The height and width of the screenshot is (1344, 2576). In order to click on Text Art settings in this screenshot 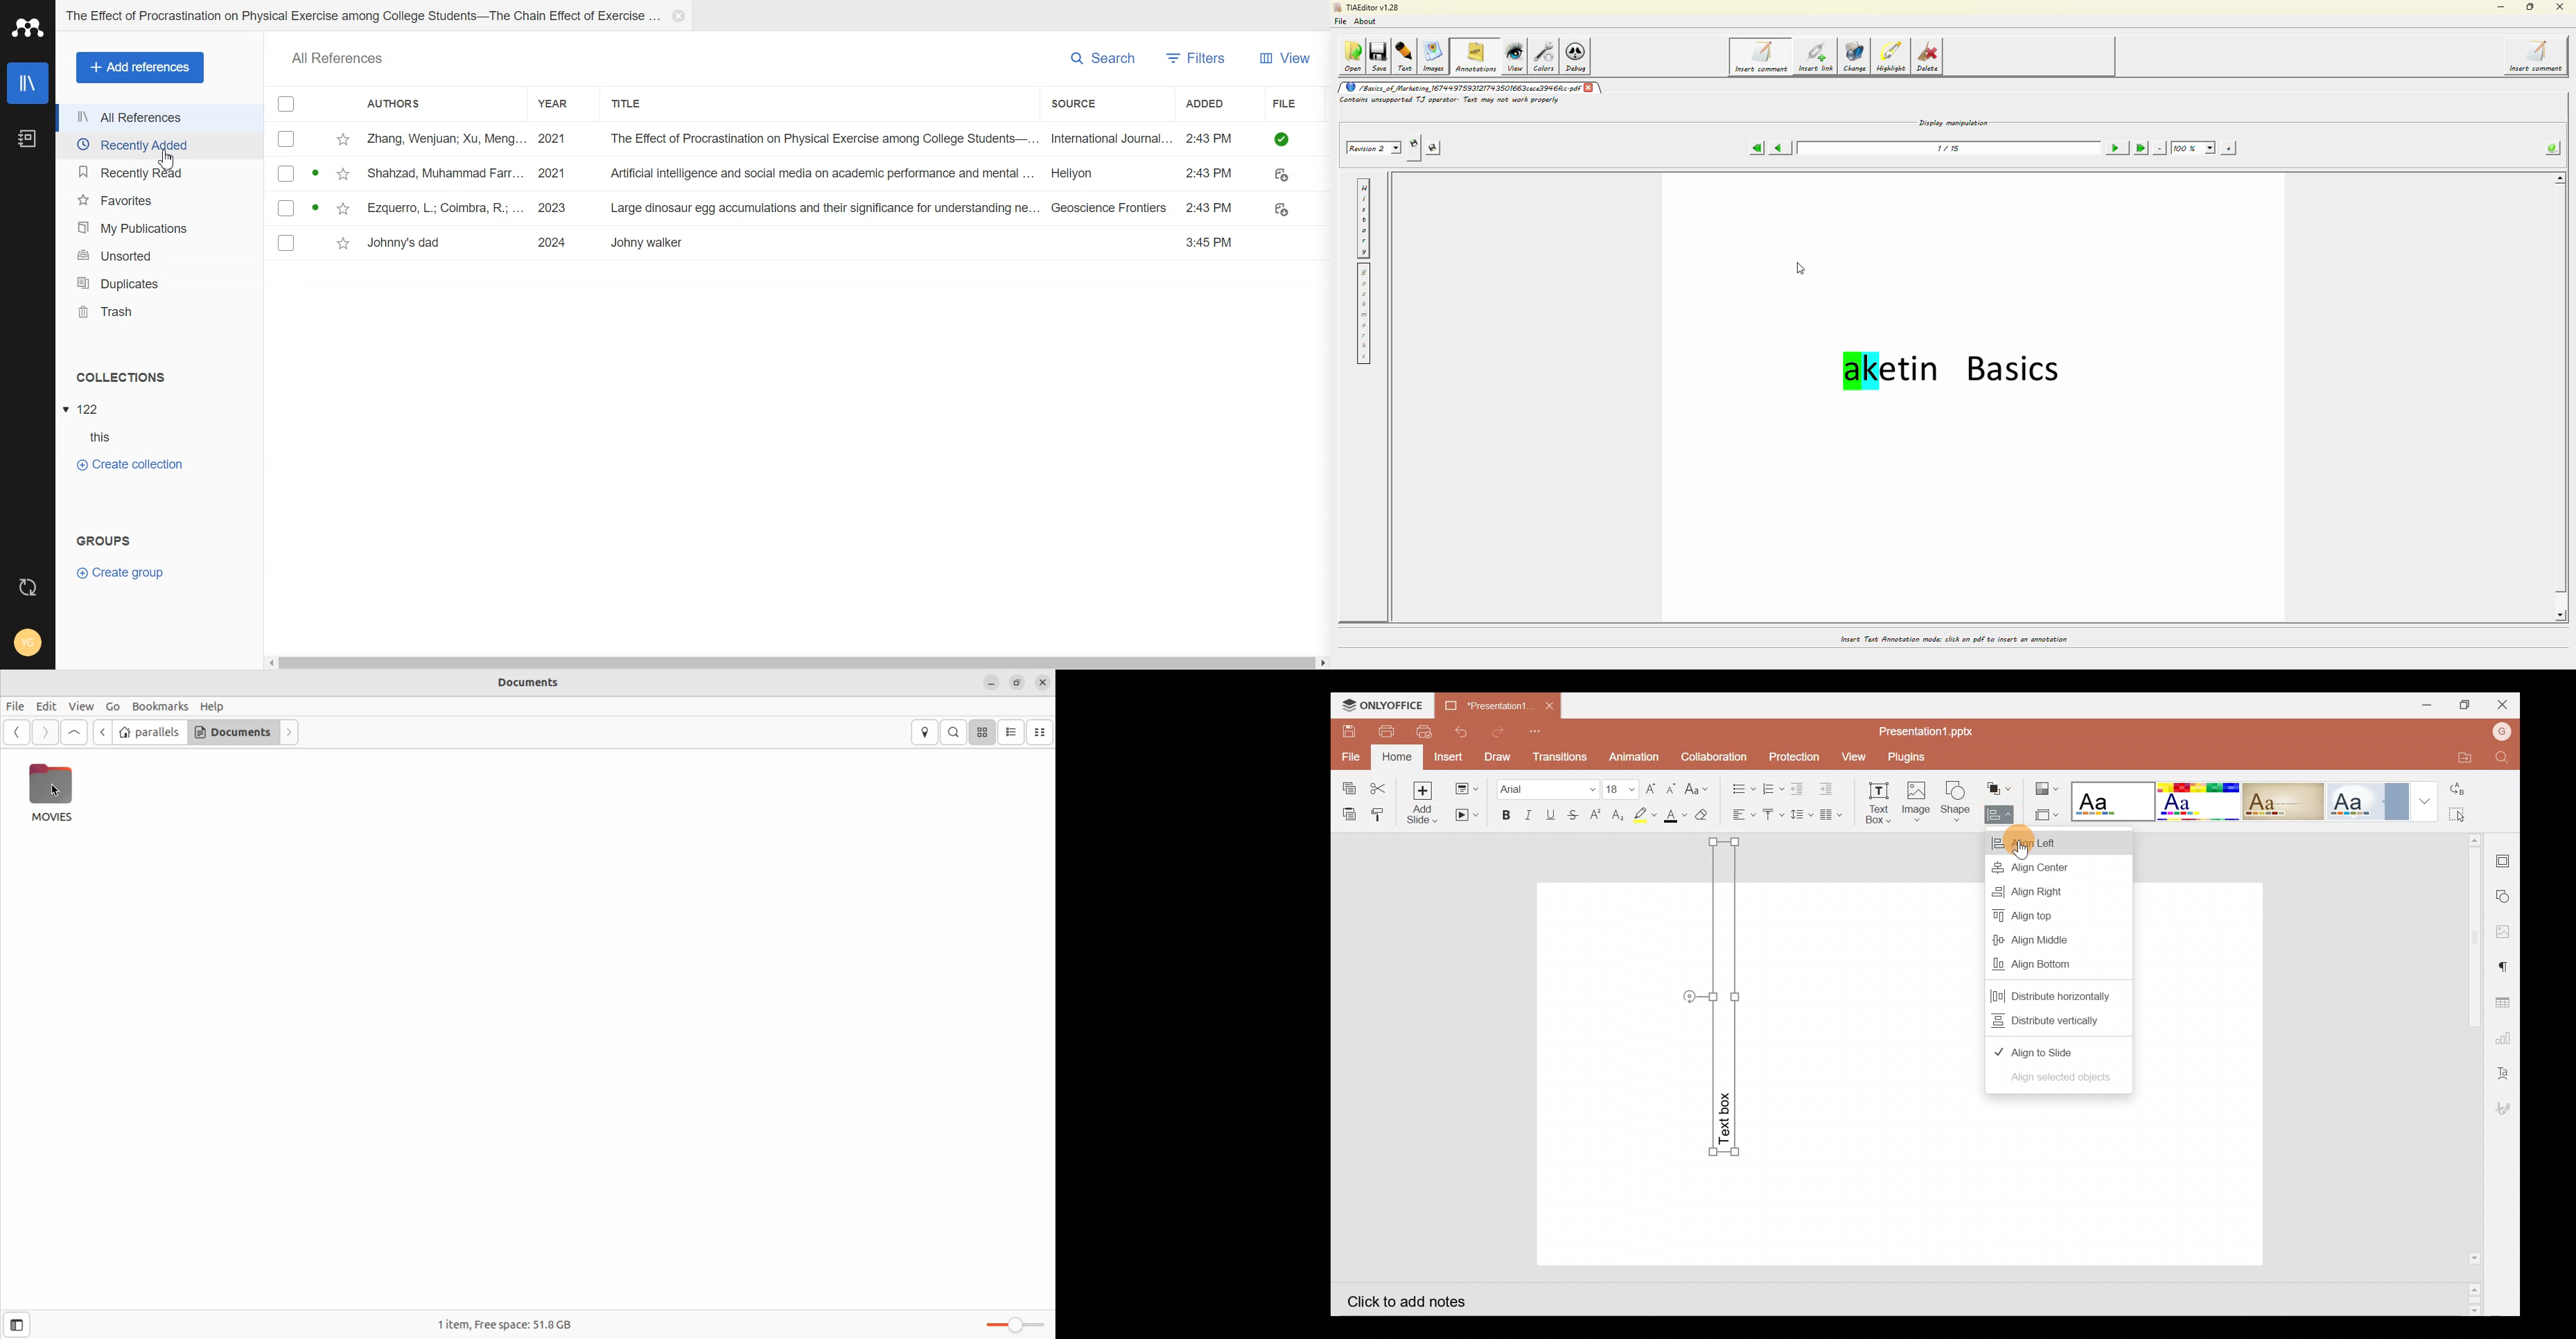, I will do `click(2505, 1072)`.